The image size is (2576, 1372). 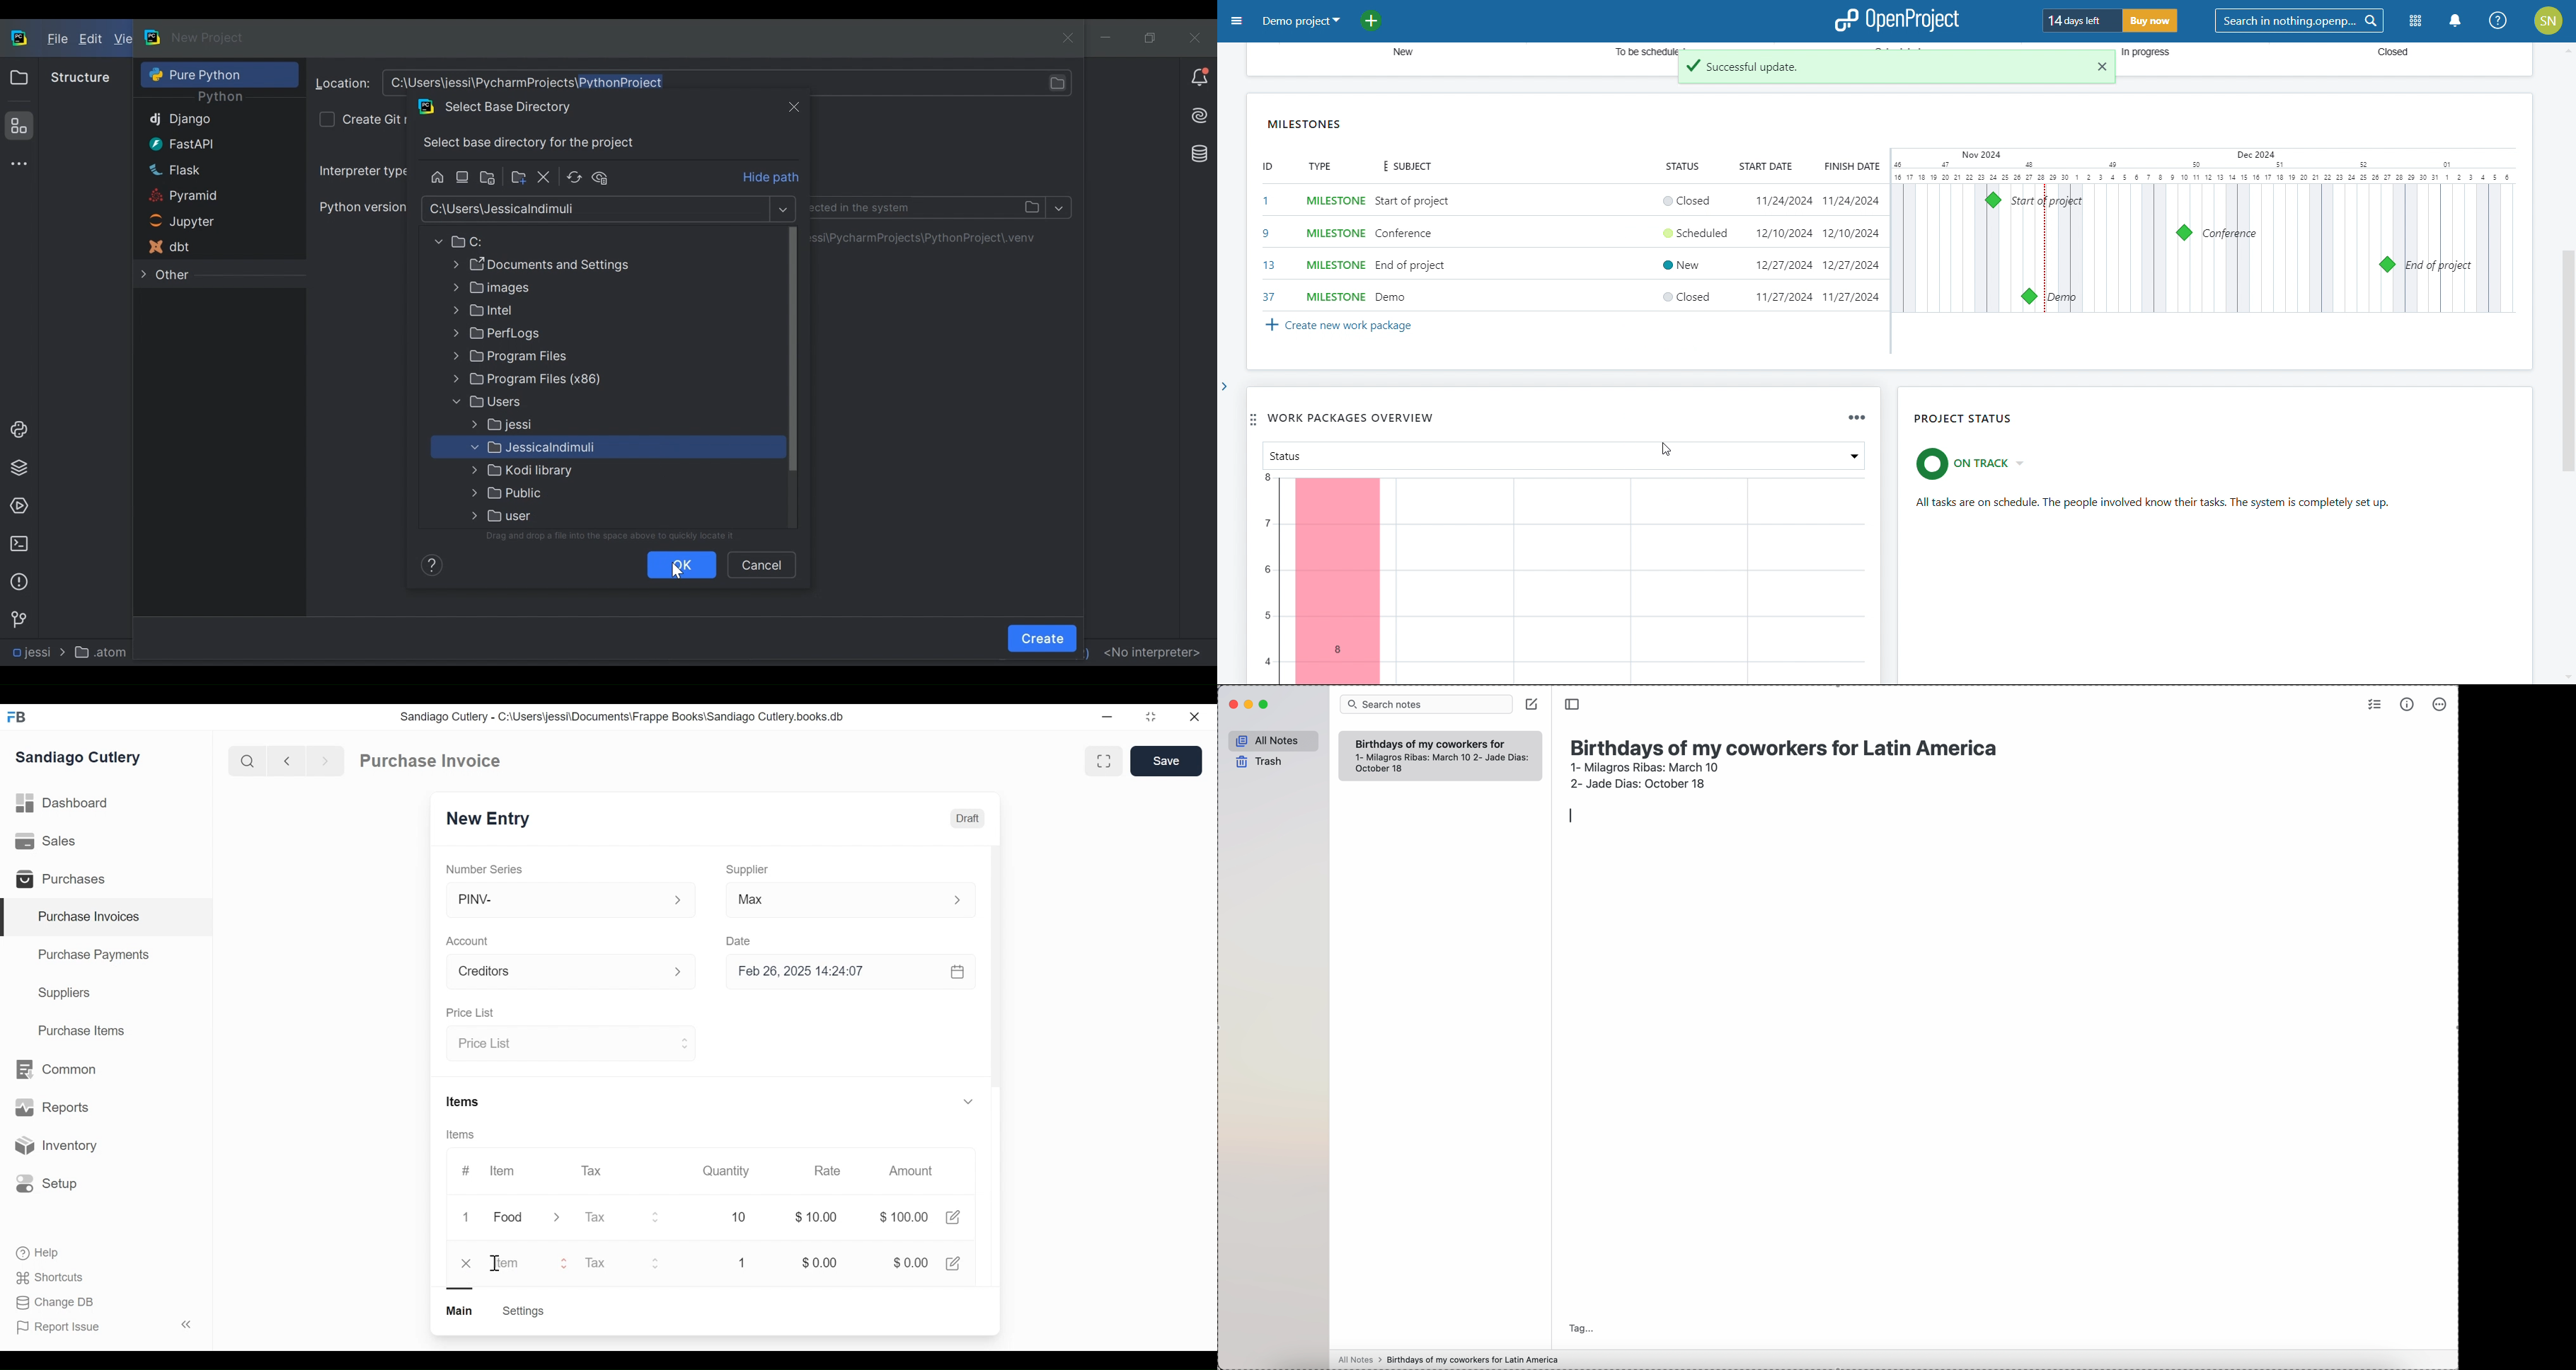 I want to click on Toggle between form and full view, so click(x=1105, y=761).